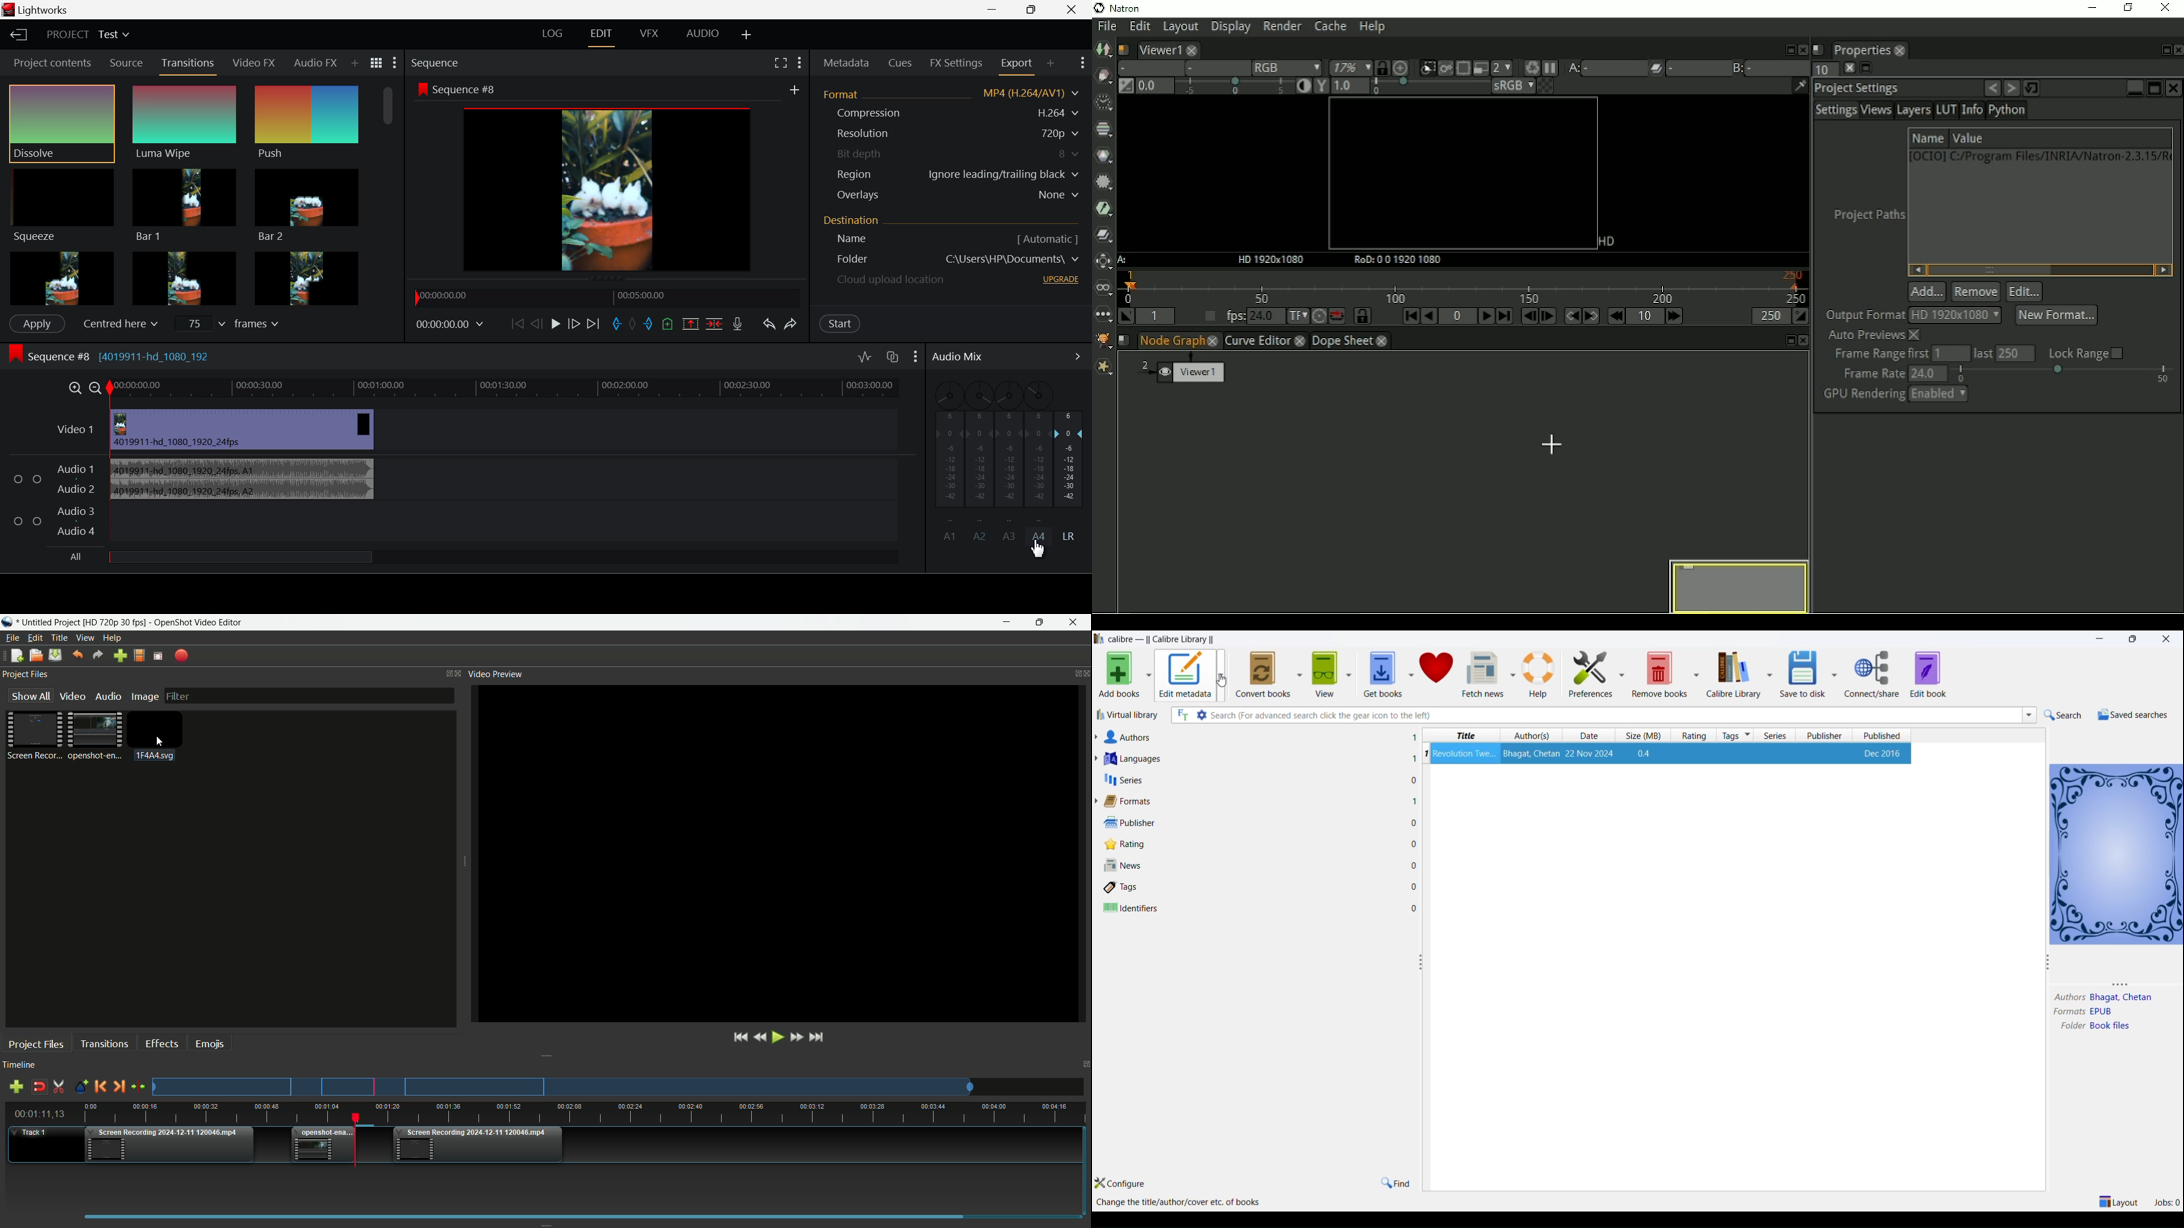 The height and width of the screenshot is (1232, 2184). Describe the element at coordinates (1438, 669) in the screenshot. I see `donate to calibre` at that location.